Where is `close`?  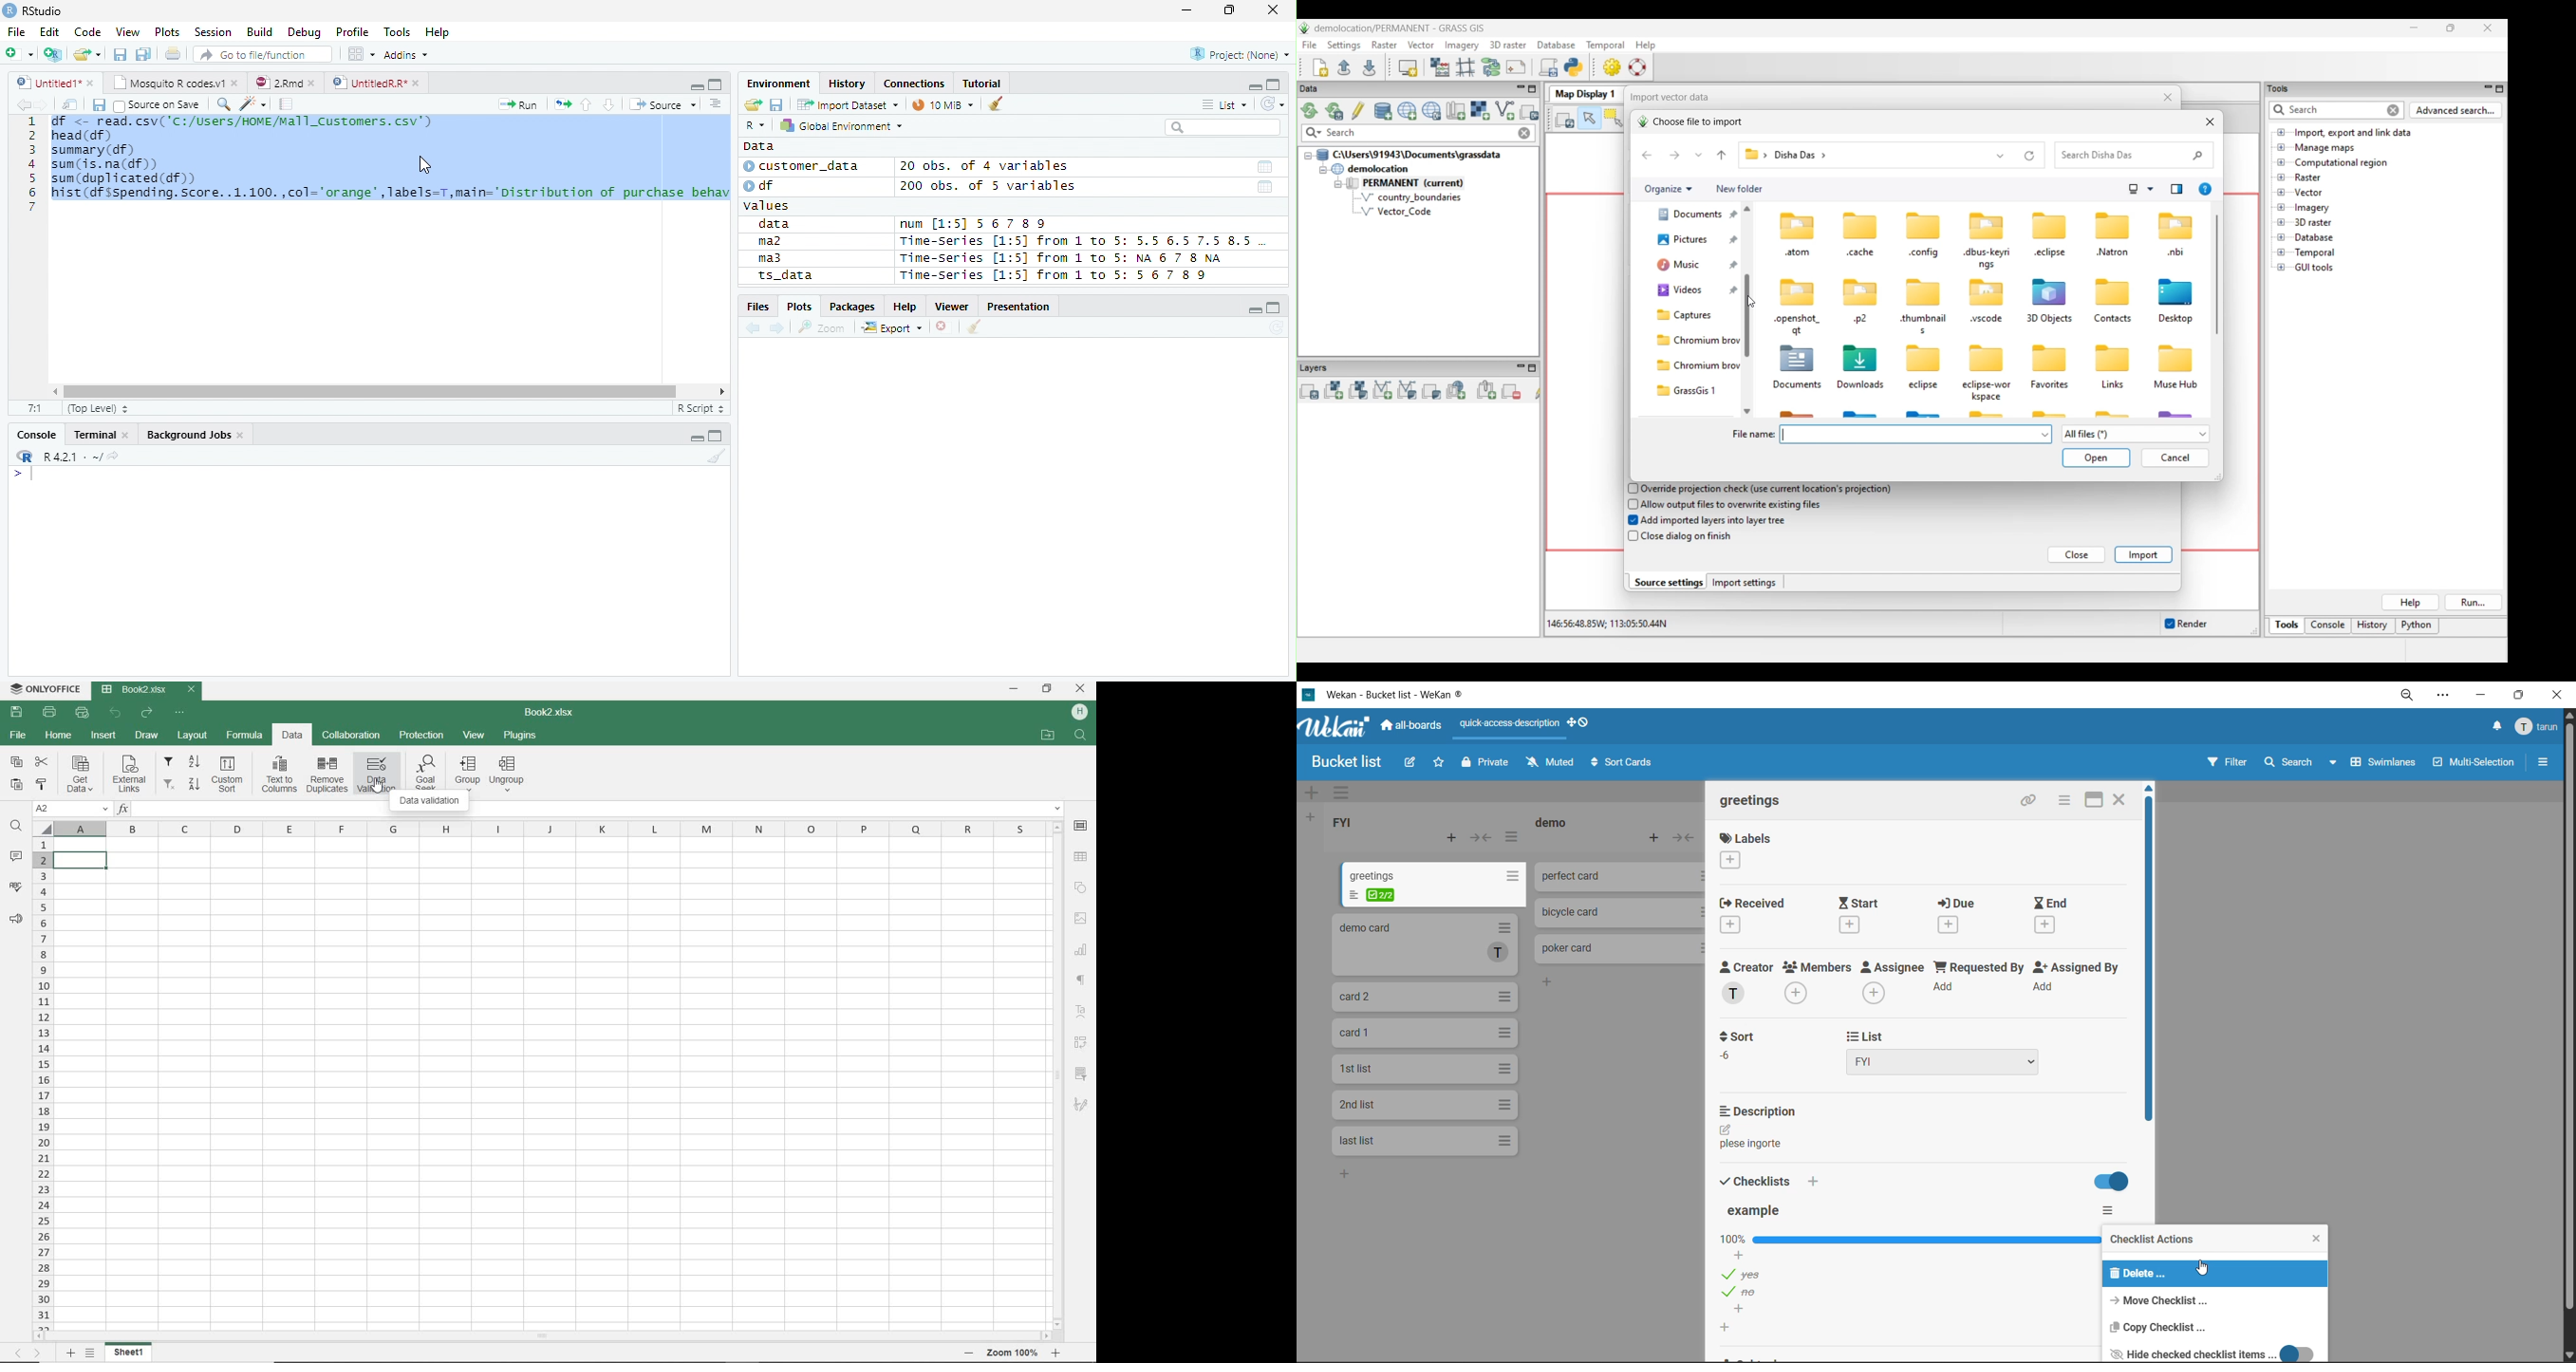 close is located at coordinates (2560, 694).